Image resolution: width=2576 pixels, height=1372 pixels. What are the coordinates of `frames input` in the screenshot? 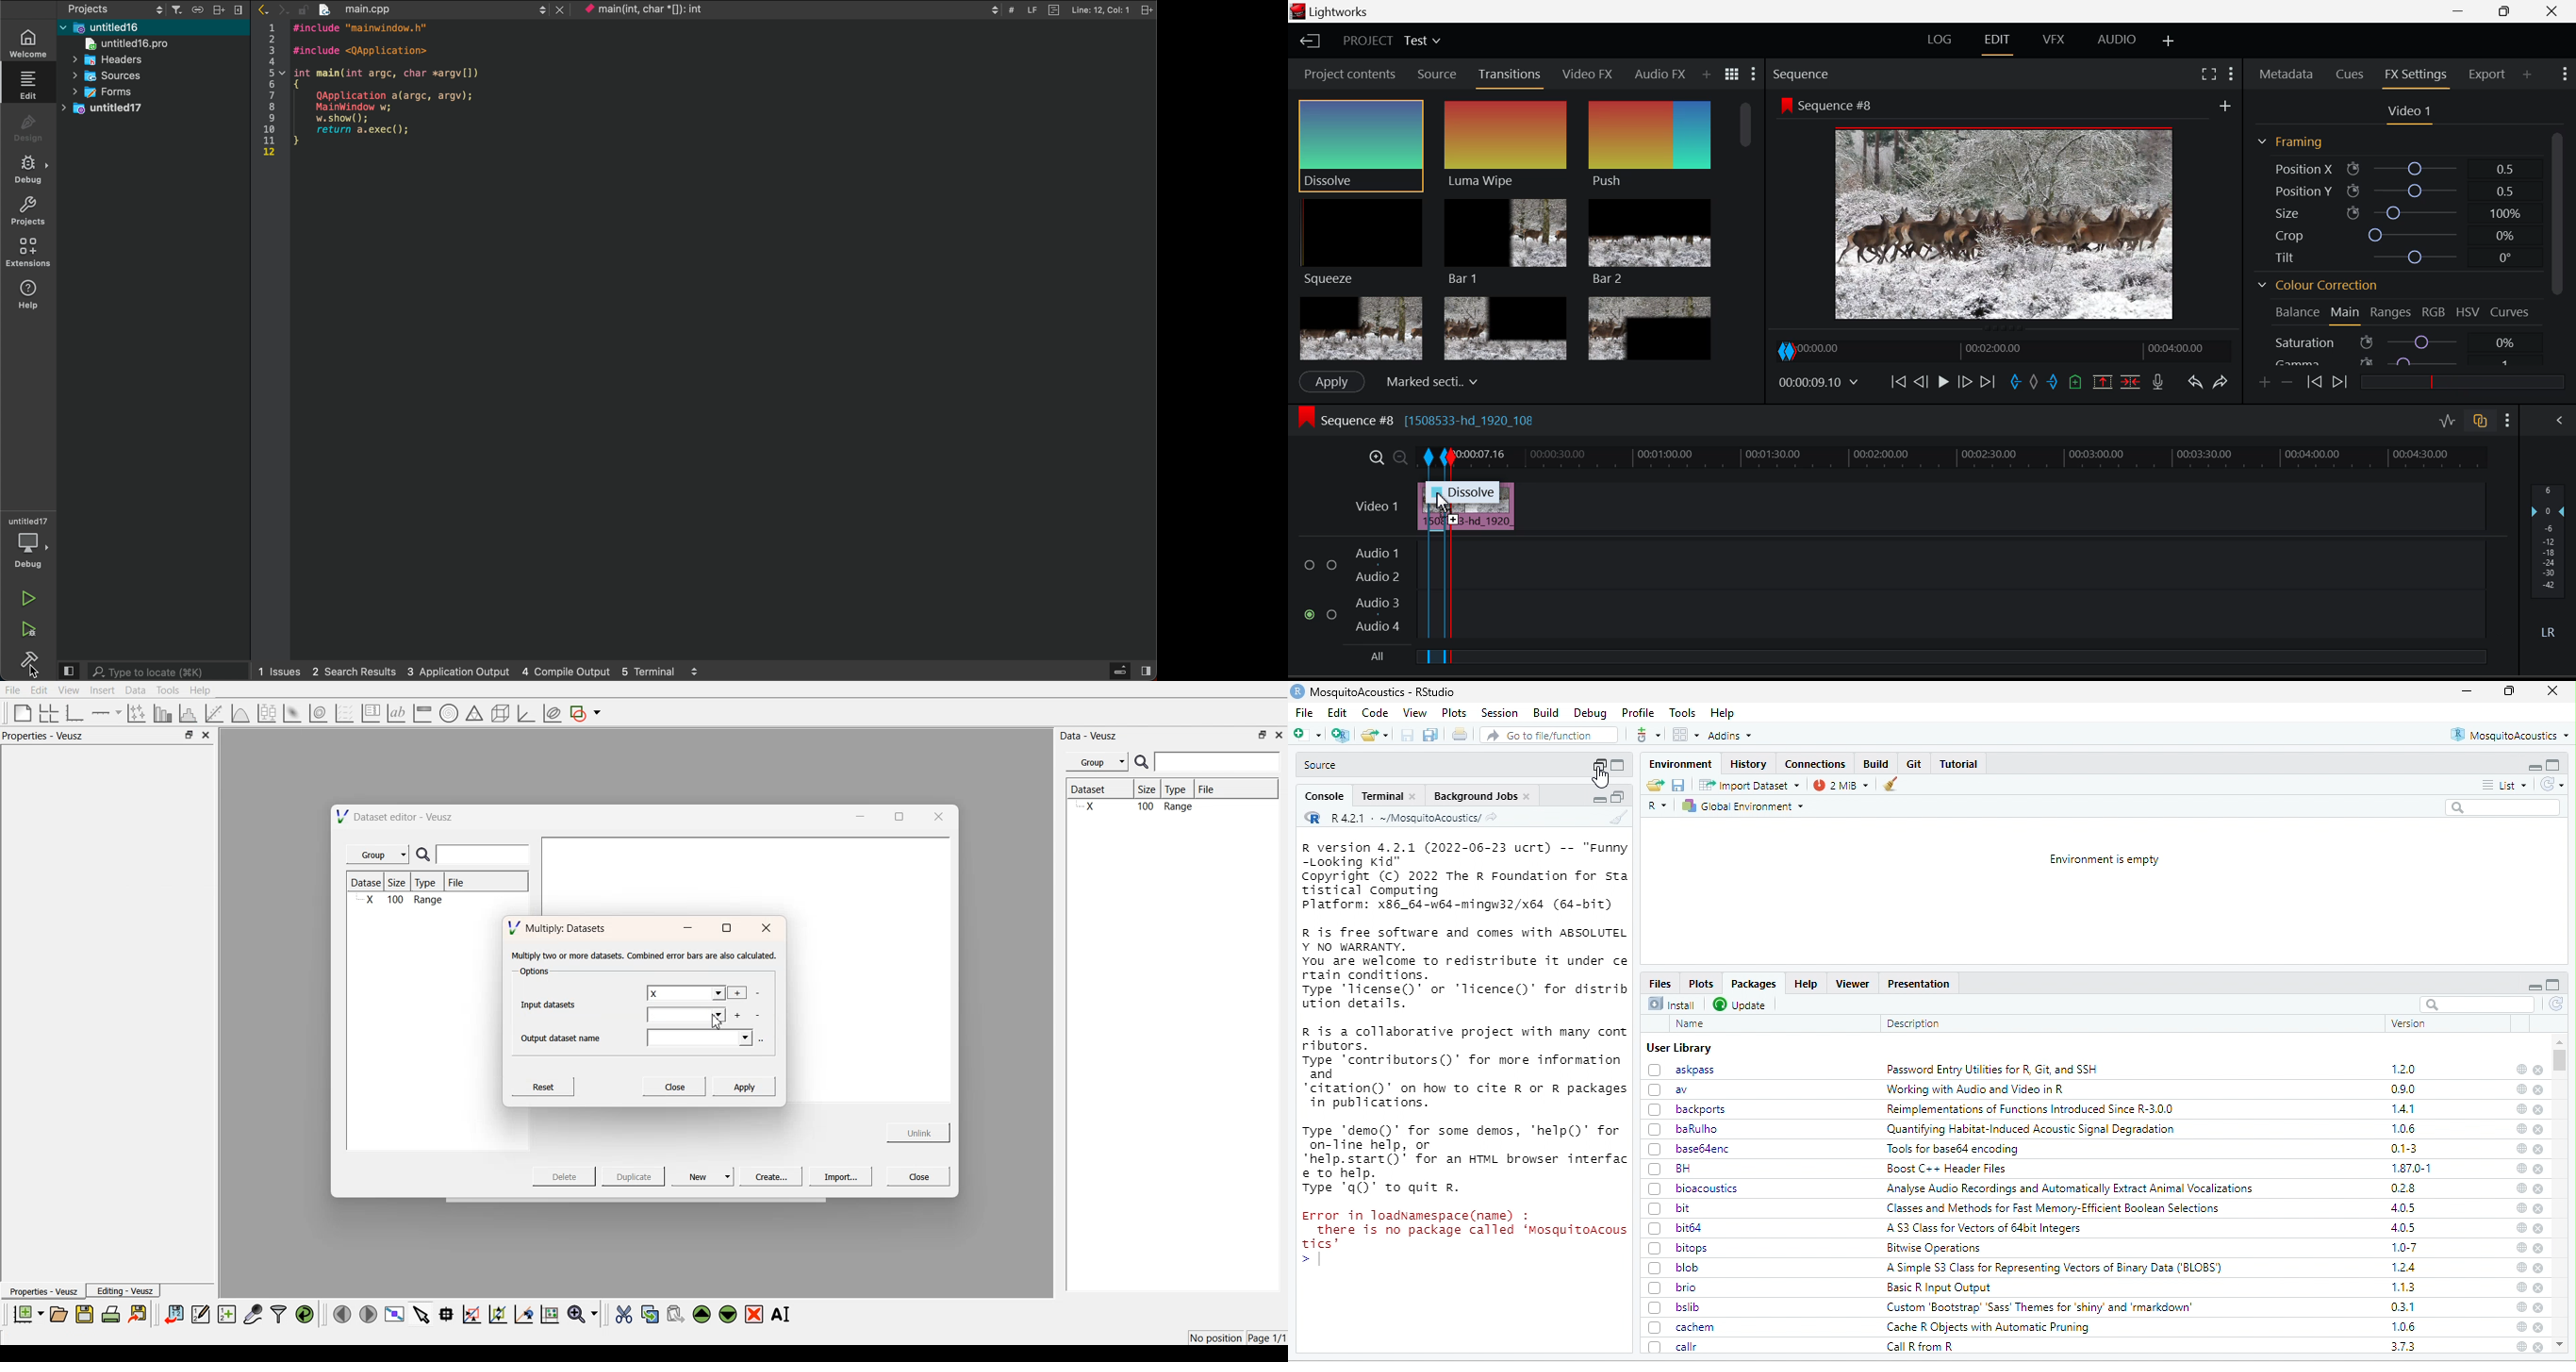 It's located at (1559, 381).